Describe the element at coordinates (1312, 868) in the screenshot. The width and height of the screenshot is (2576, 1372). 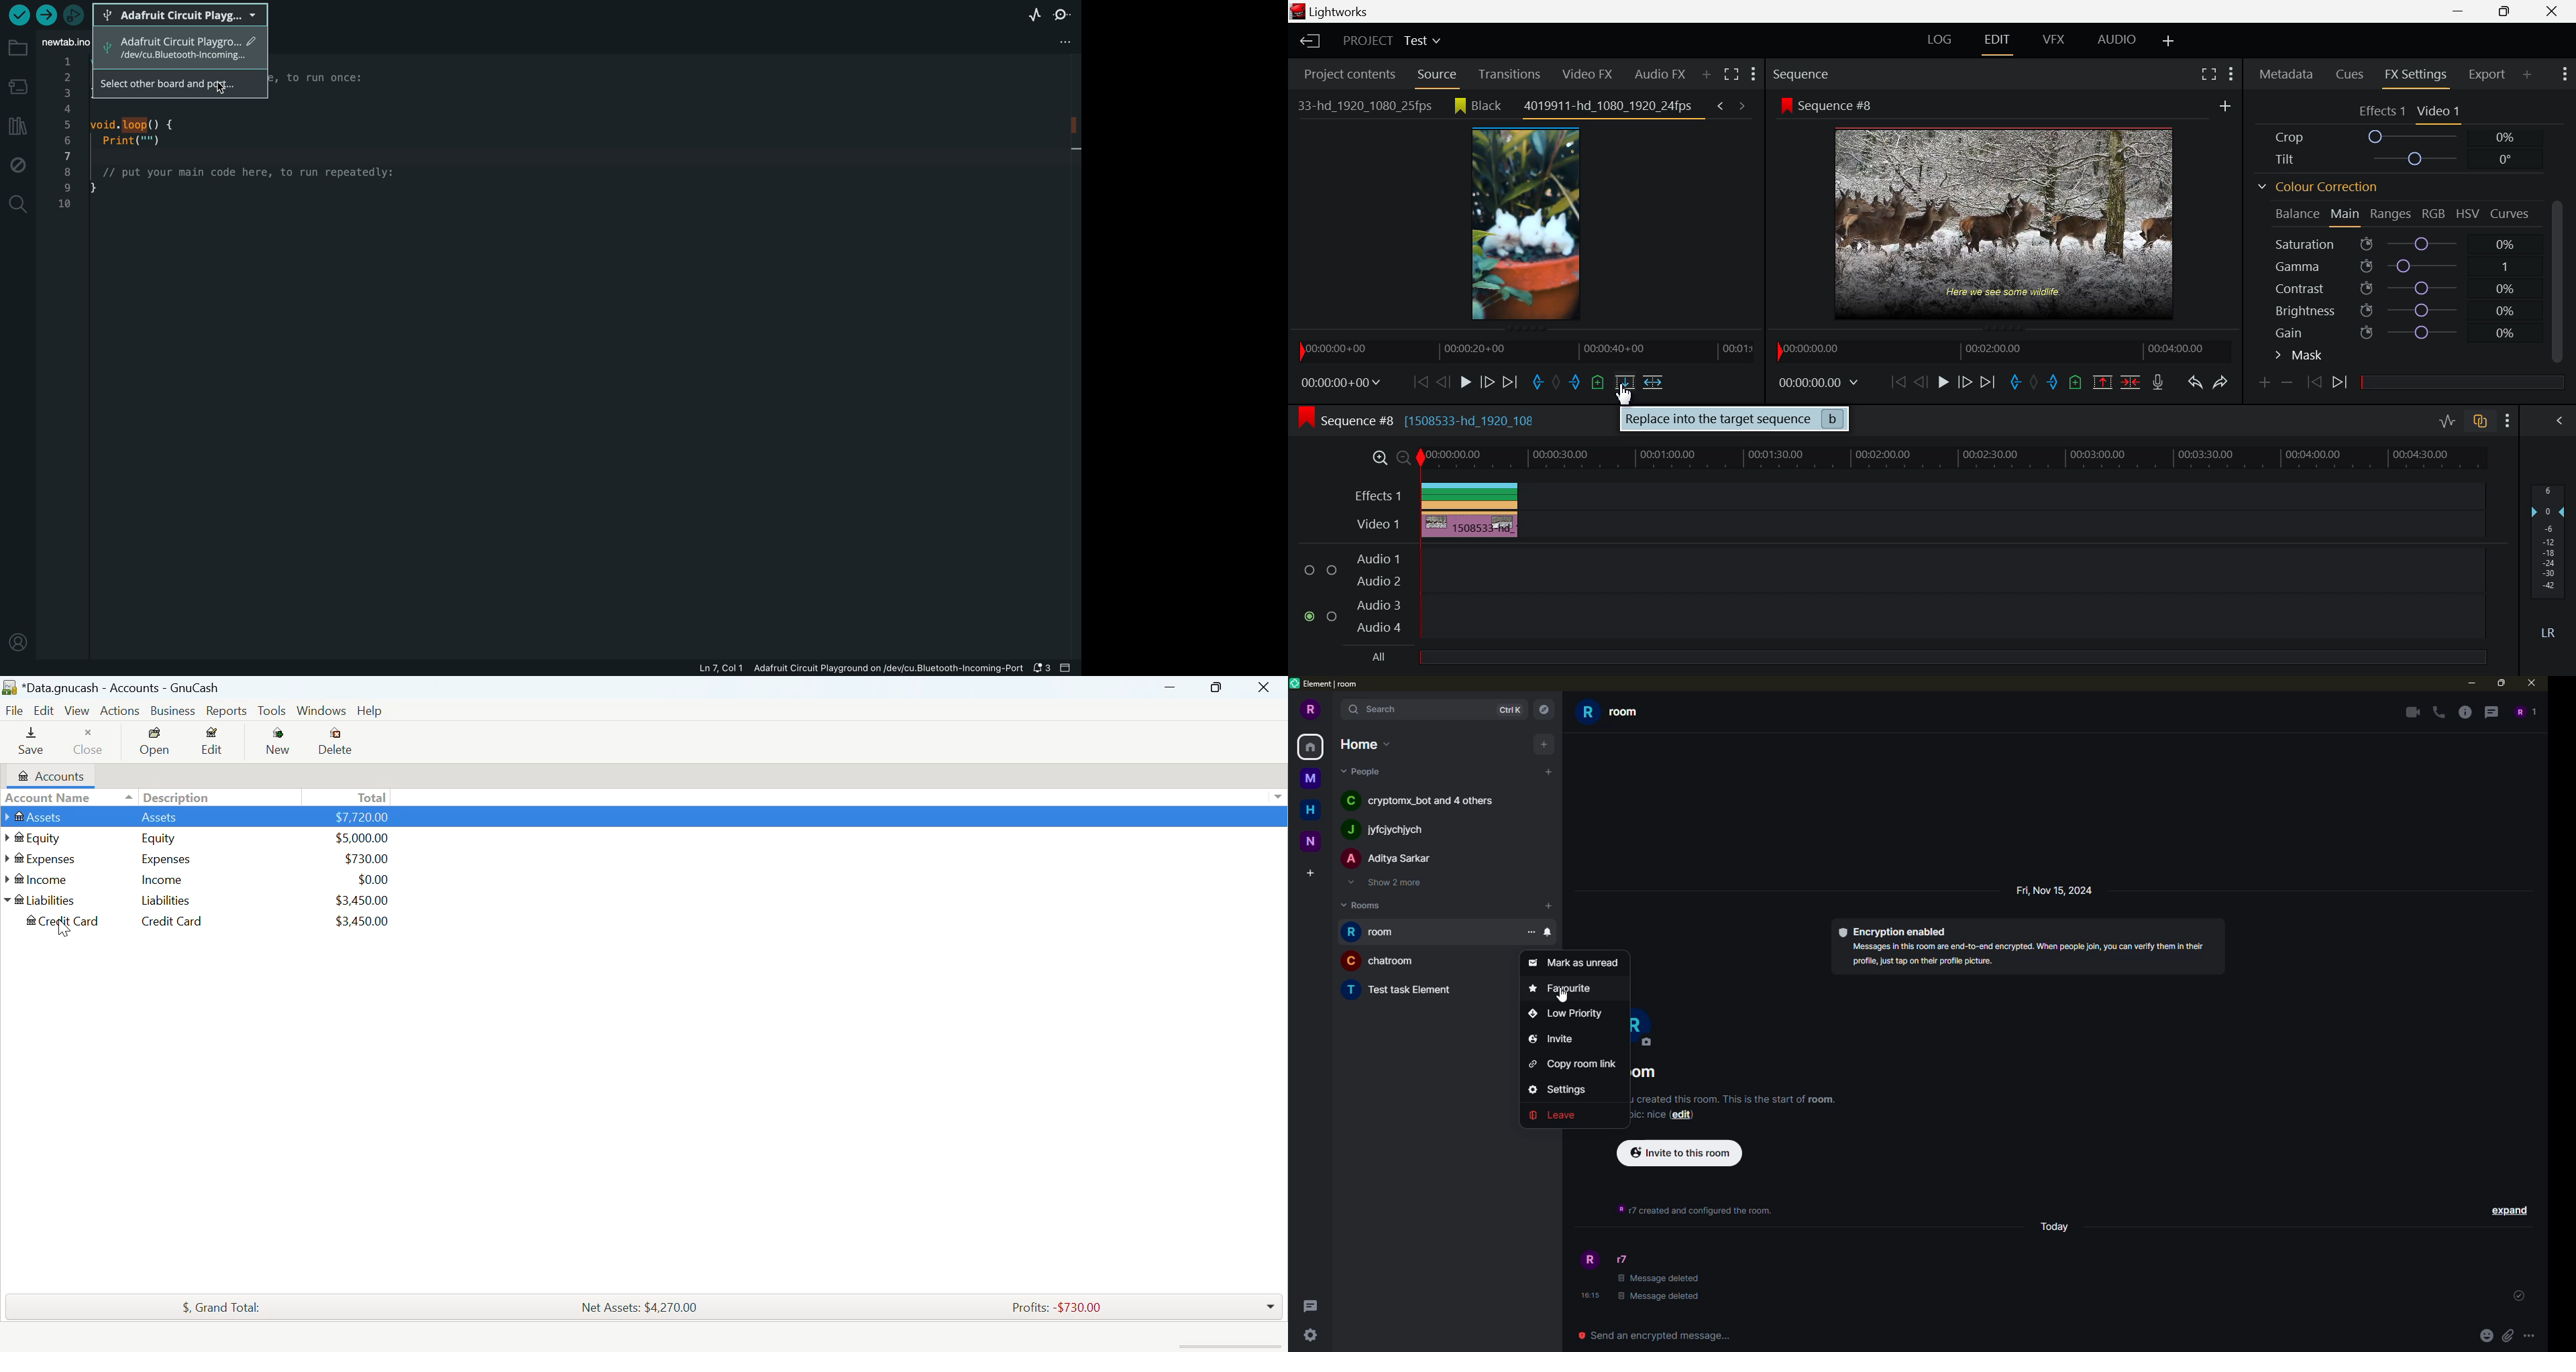
I see `create space` at that location.